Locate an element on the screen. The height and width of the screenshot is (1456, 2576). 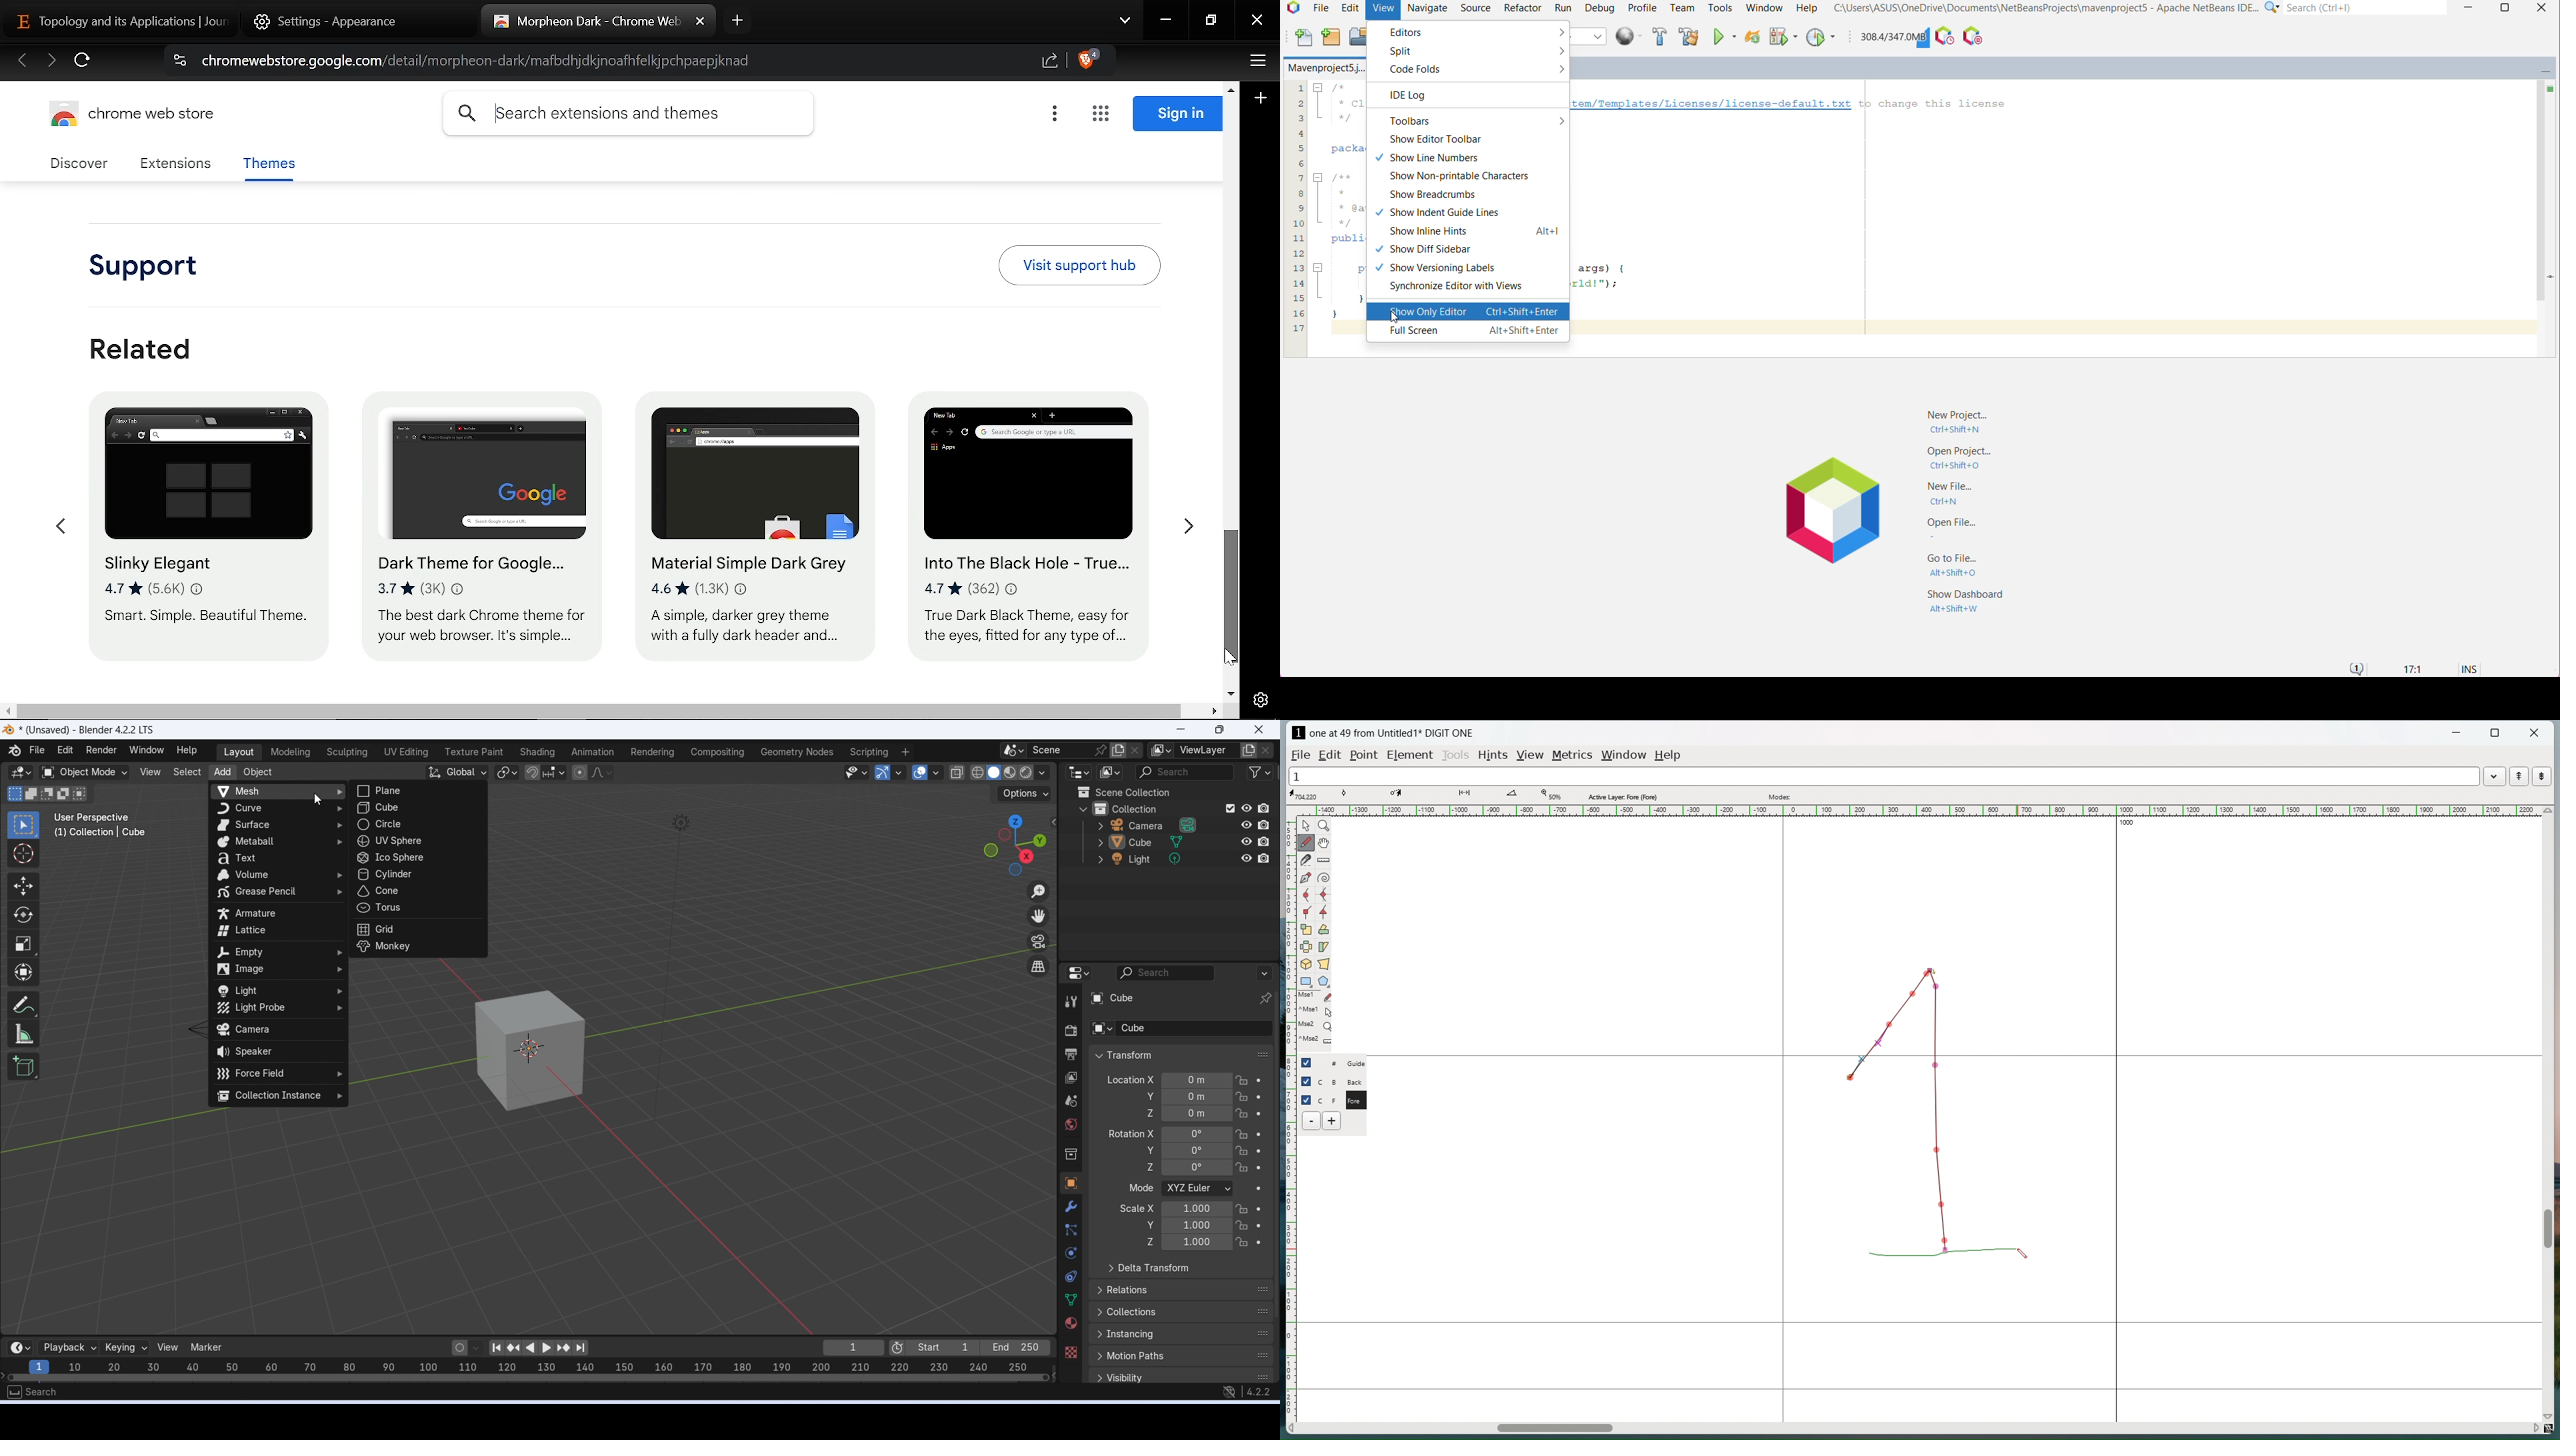
Annotate is located at coordinates (25, 1003).